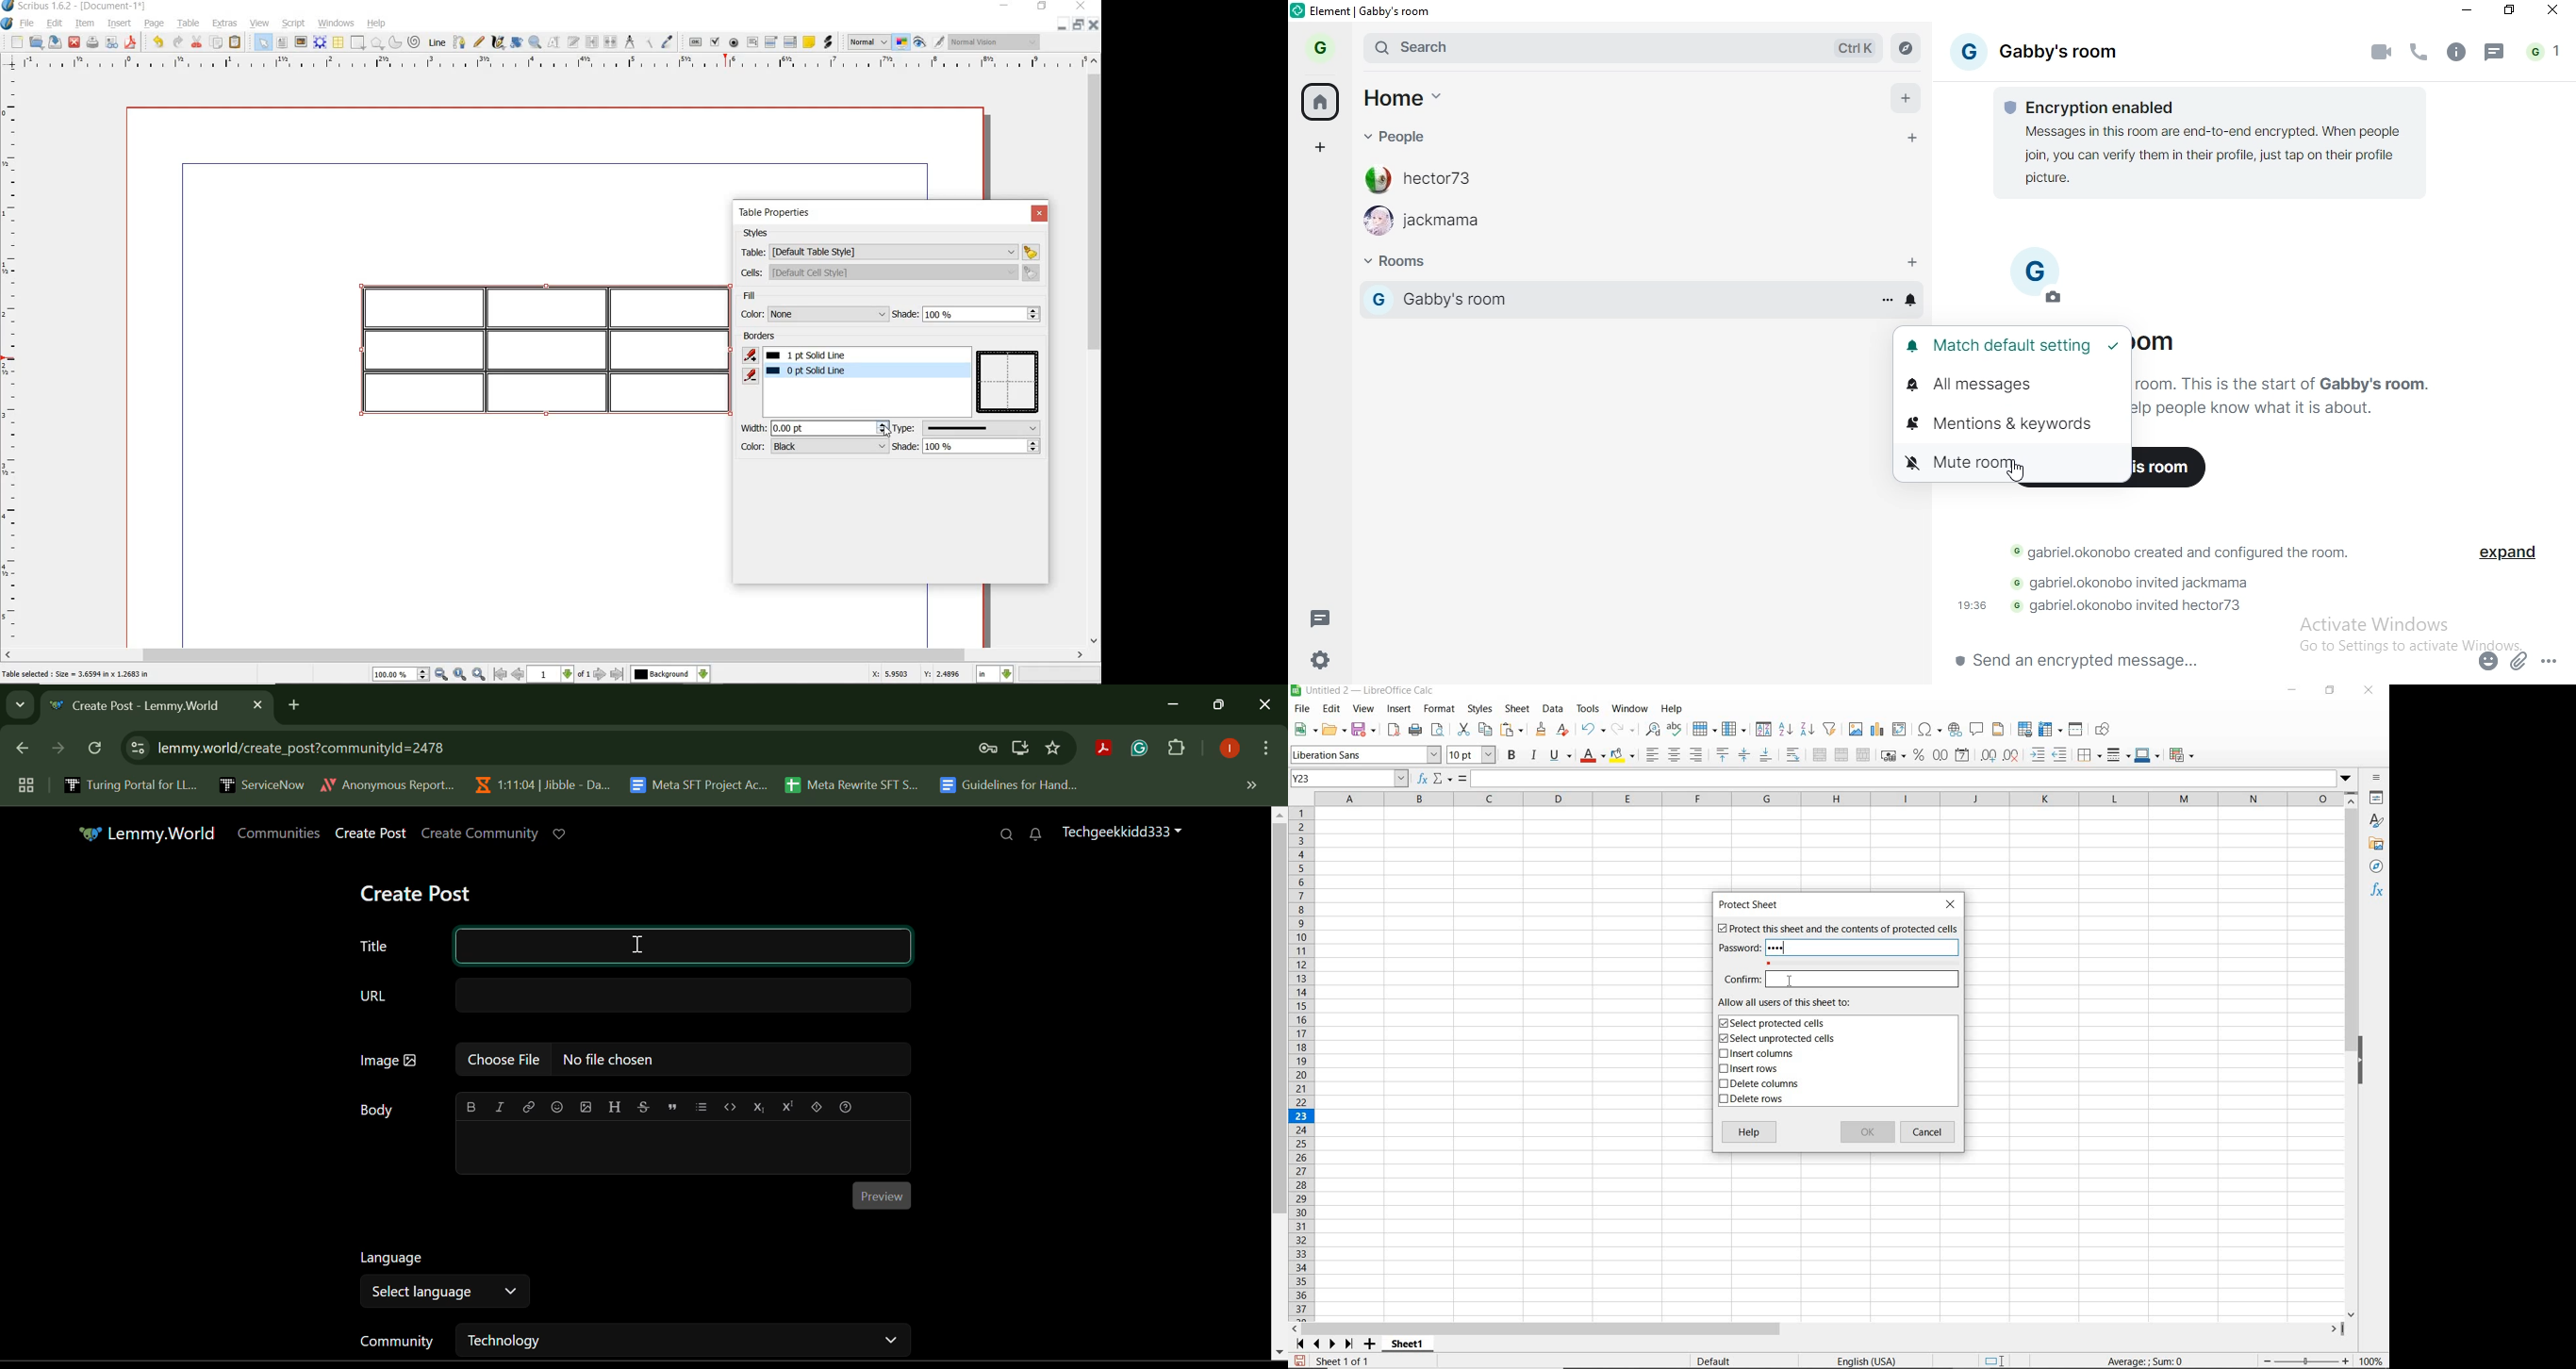 This screenshot has width=2576, height=1372. I want to click on Meta SFT Project, so click(700, 784).